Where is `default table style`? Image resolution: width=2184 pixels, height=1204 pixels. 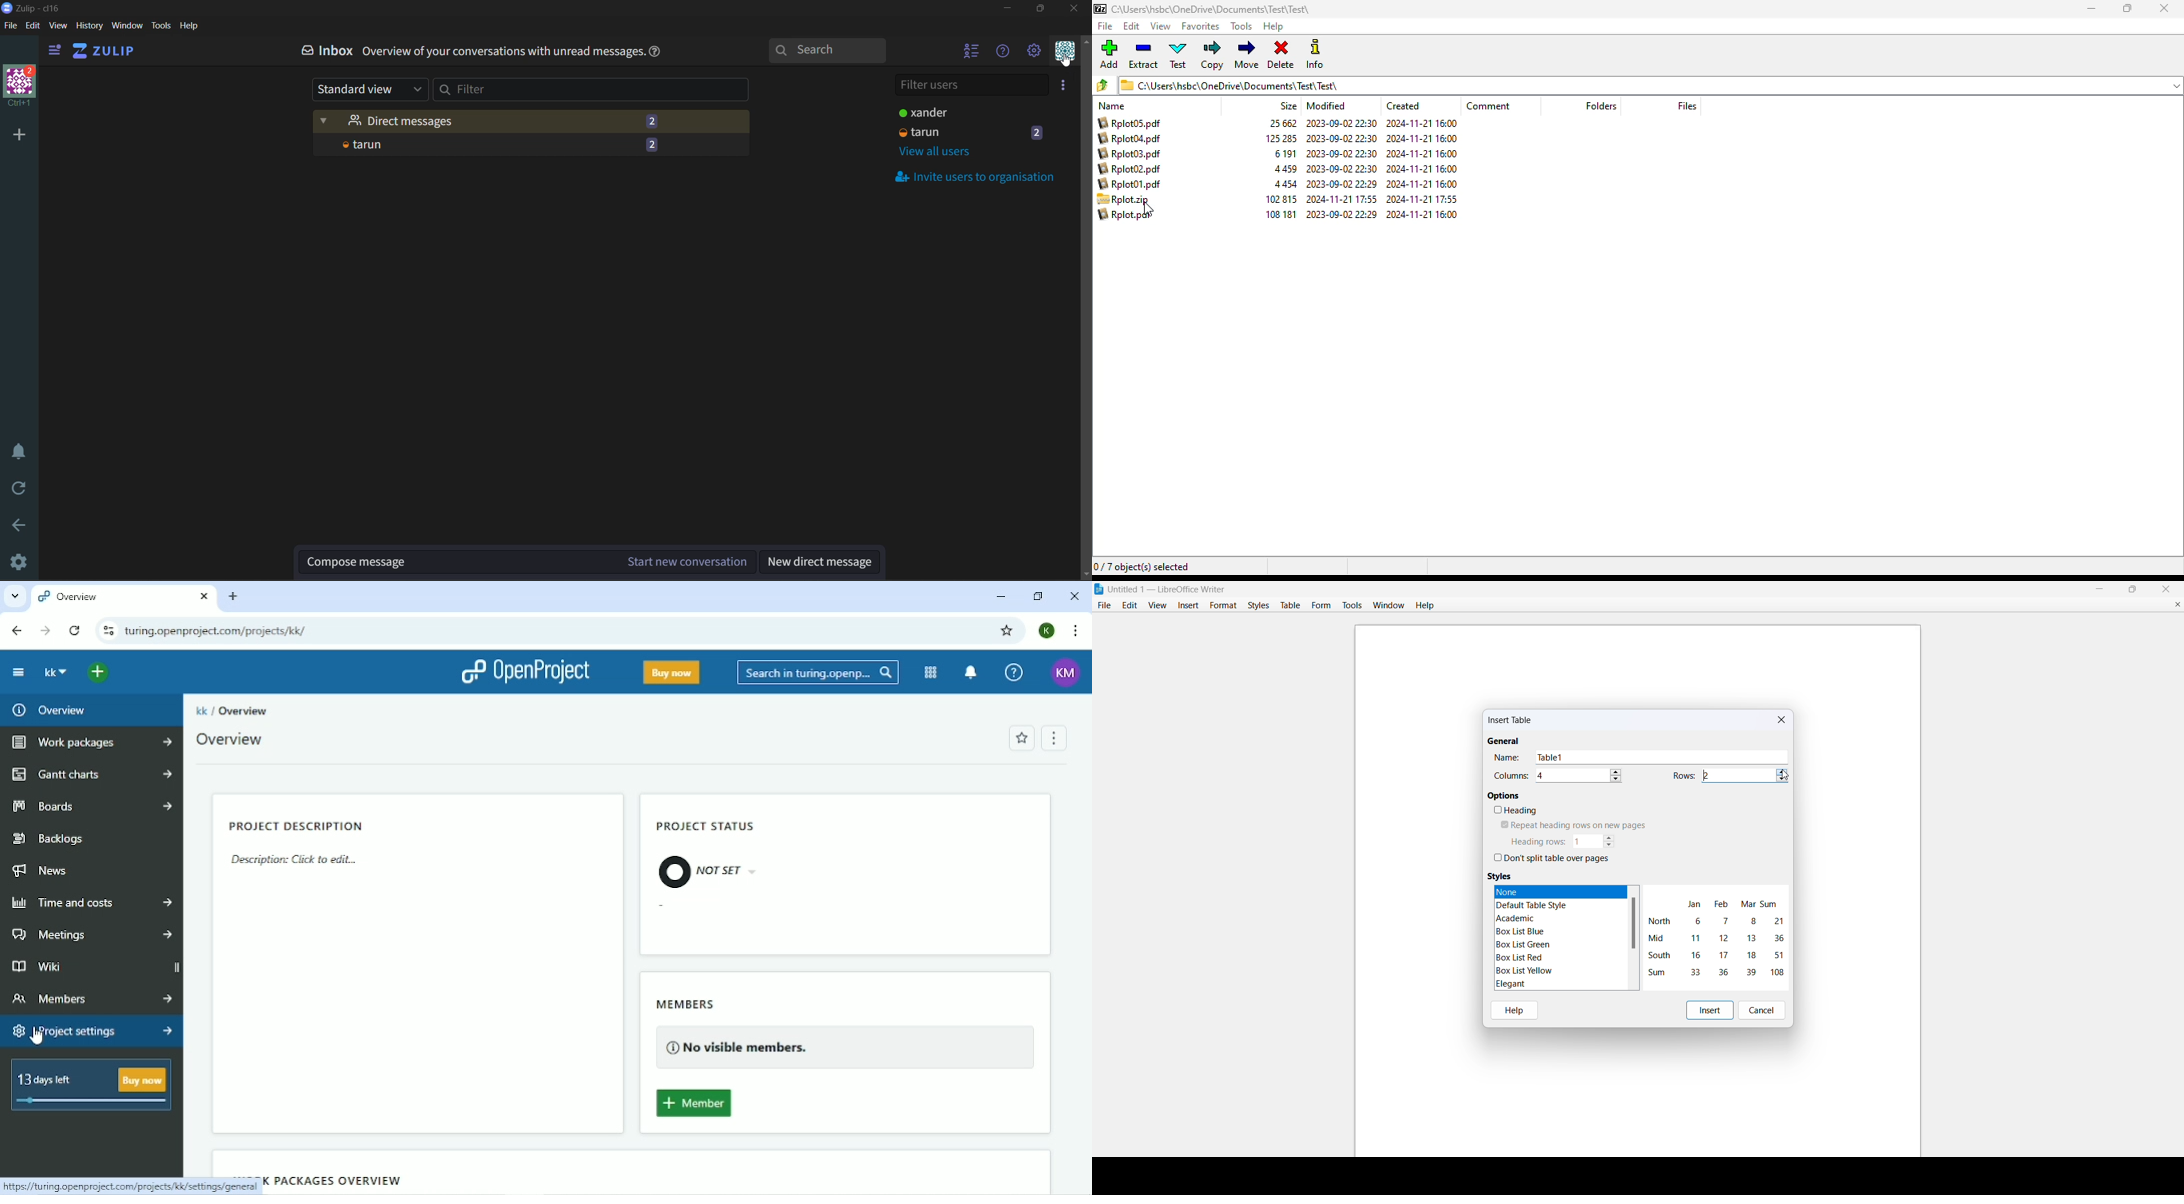 default table style is located at coordinates (1536, 905).